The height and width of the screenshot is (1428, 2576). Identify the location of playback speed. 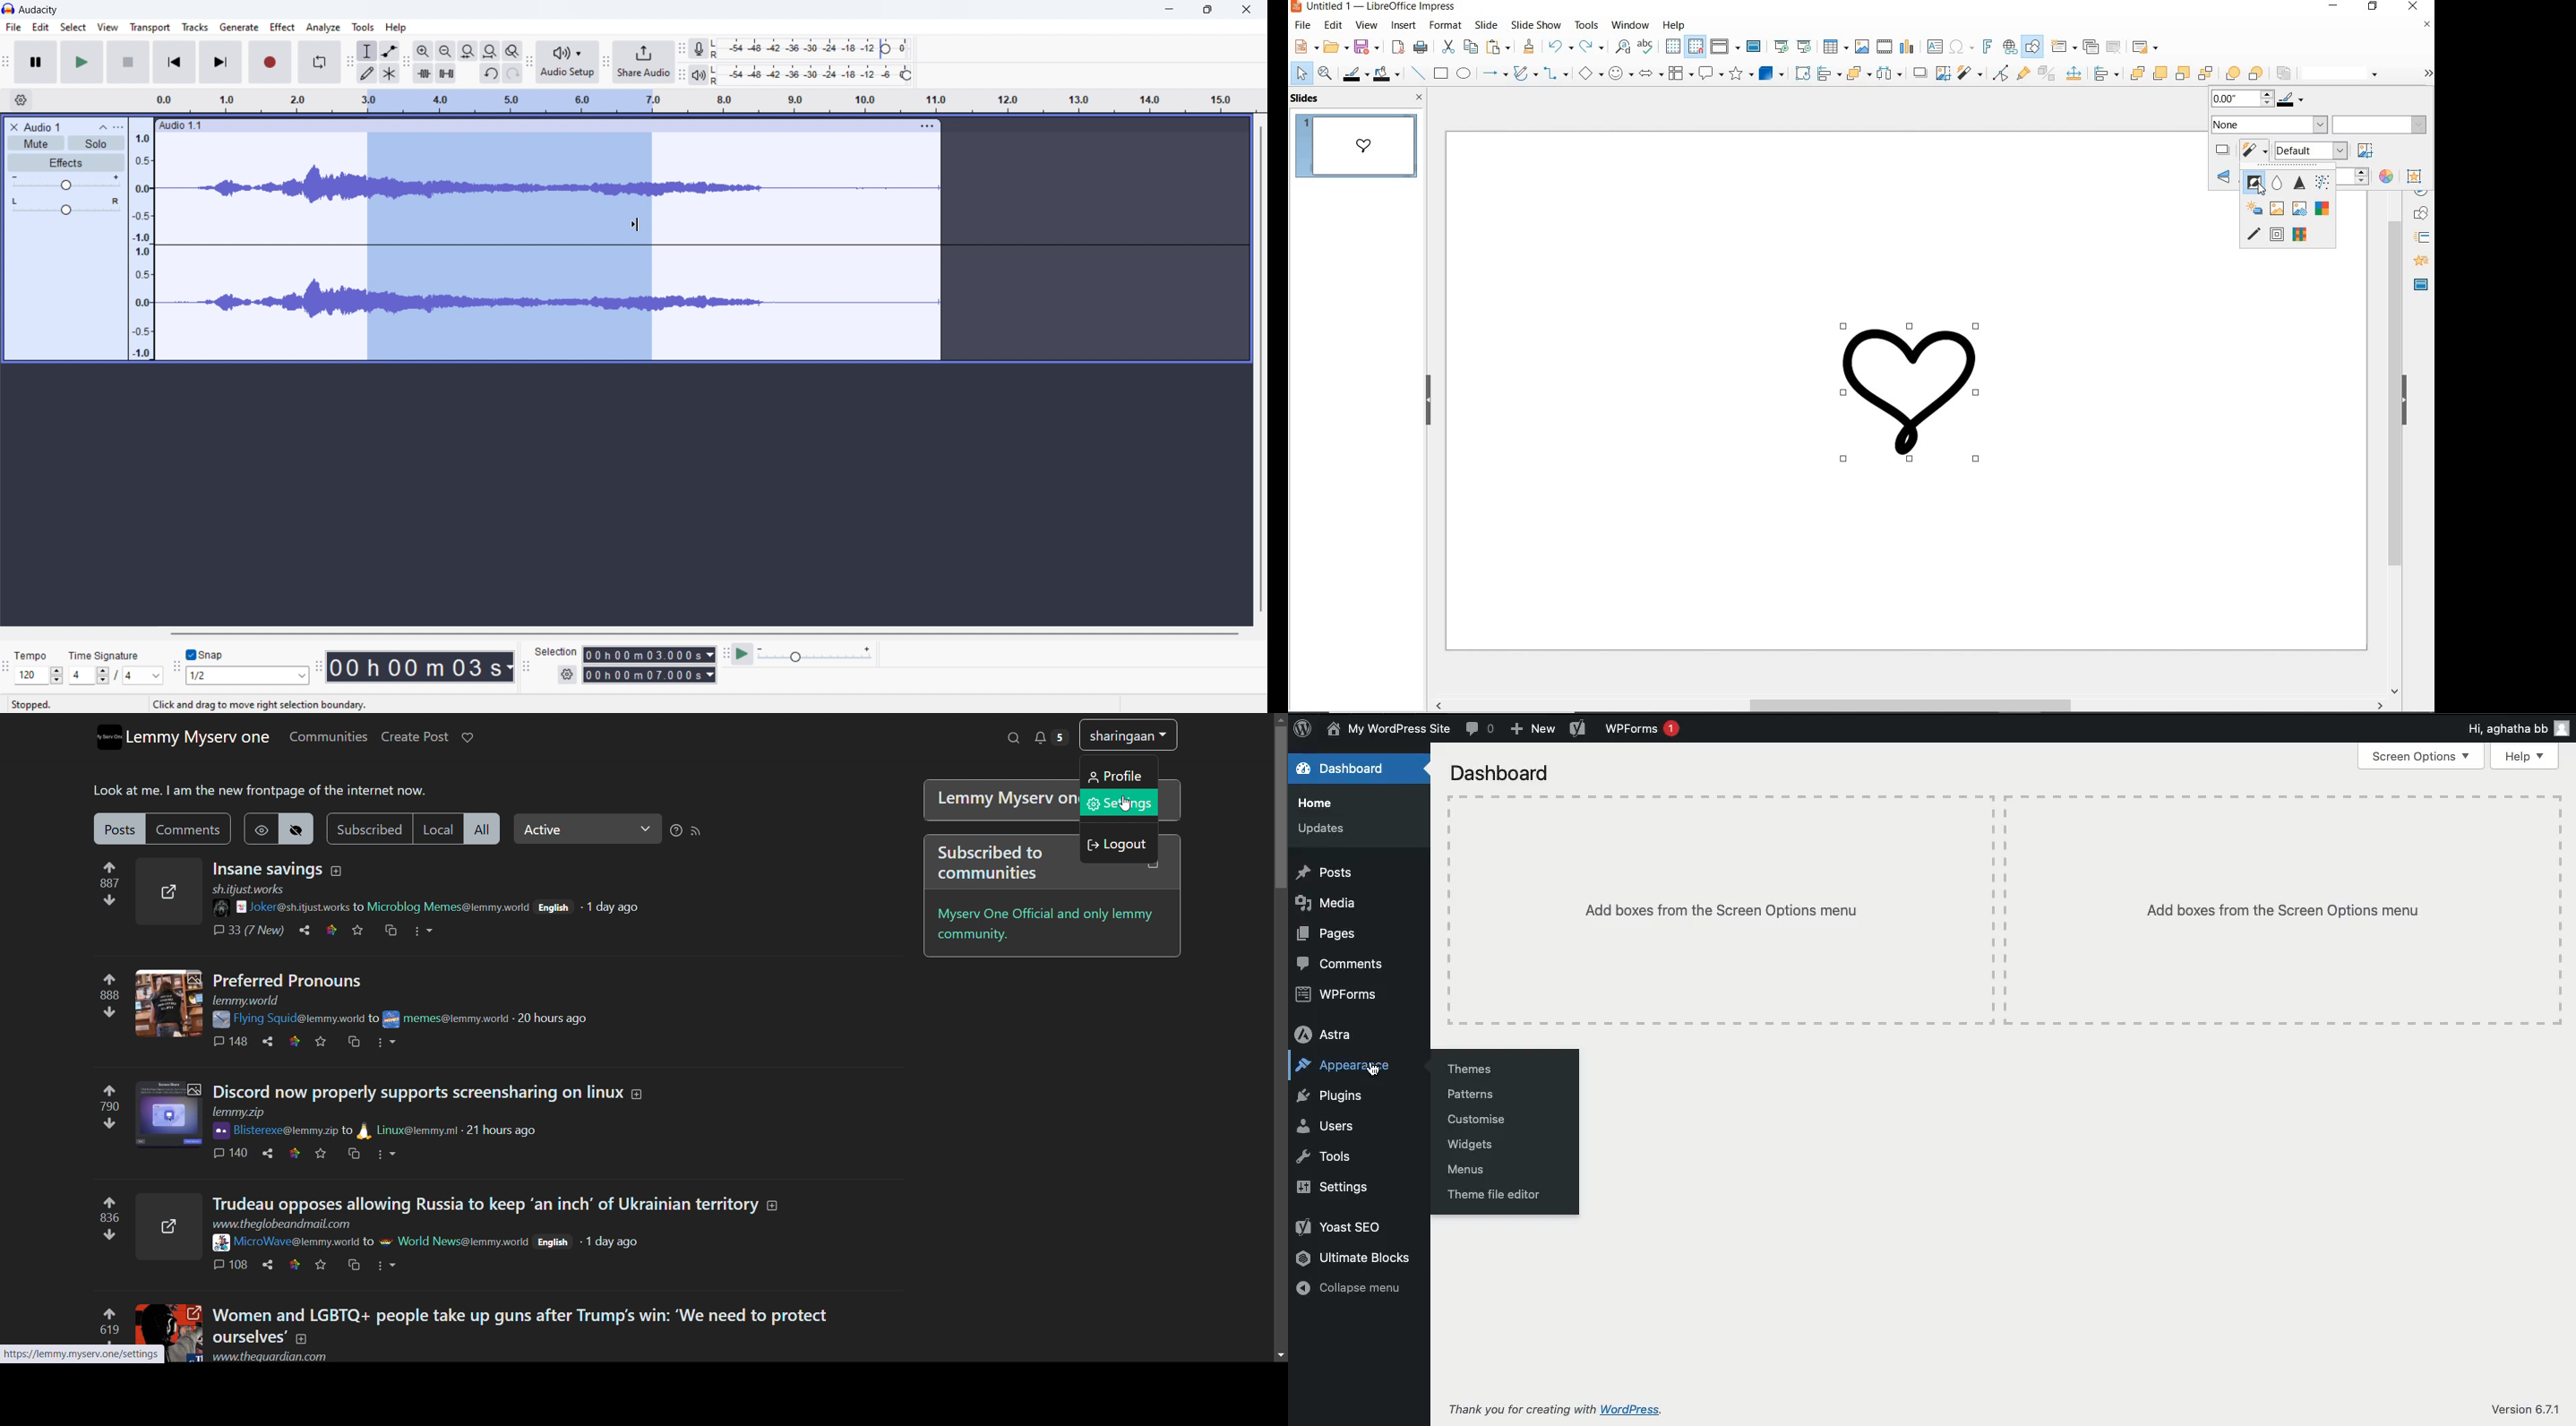
(814, 654).